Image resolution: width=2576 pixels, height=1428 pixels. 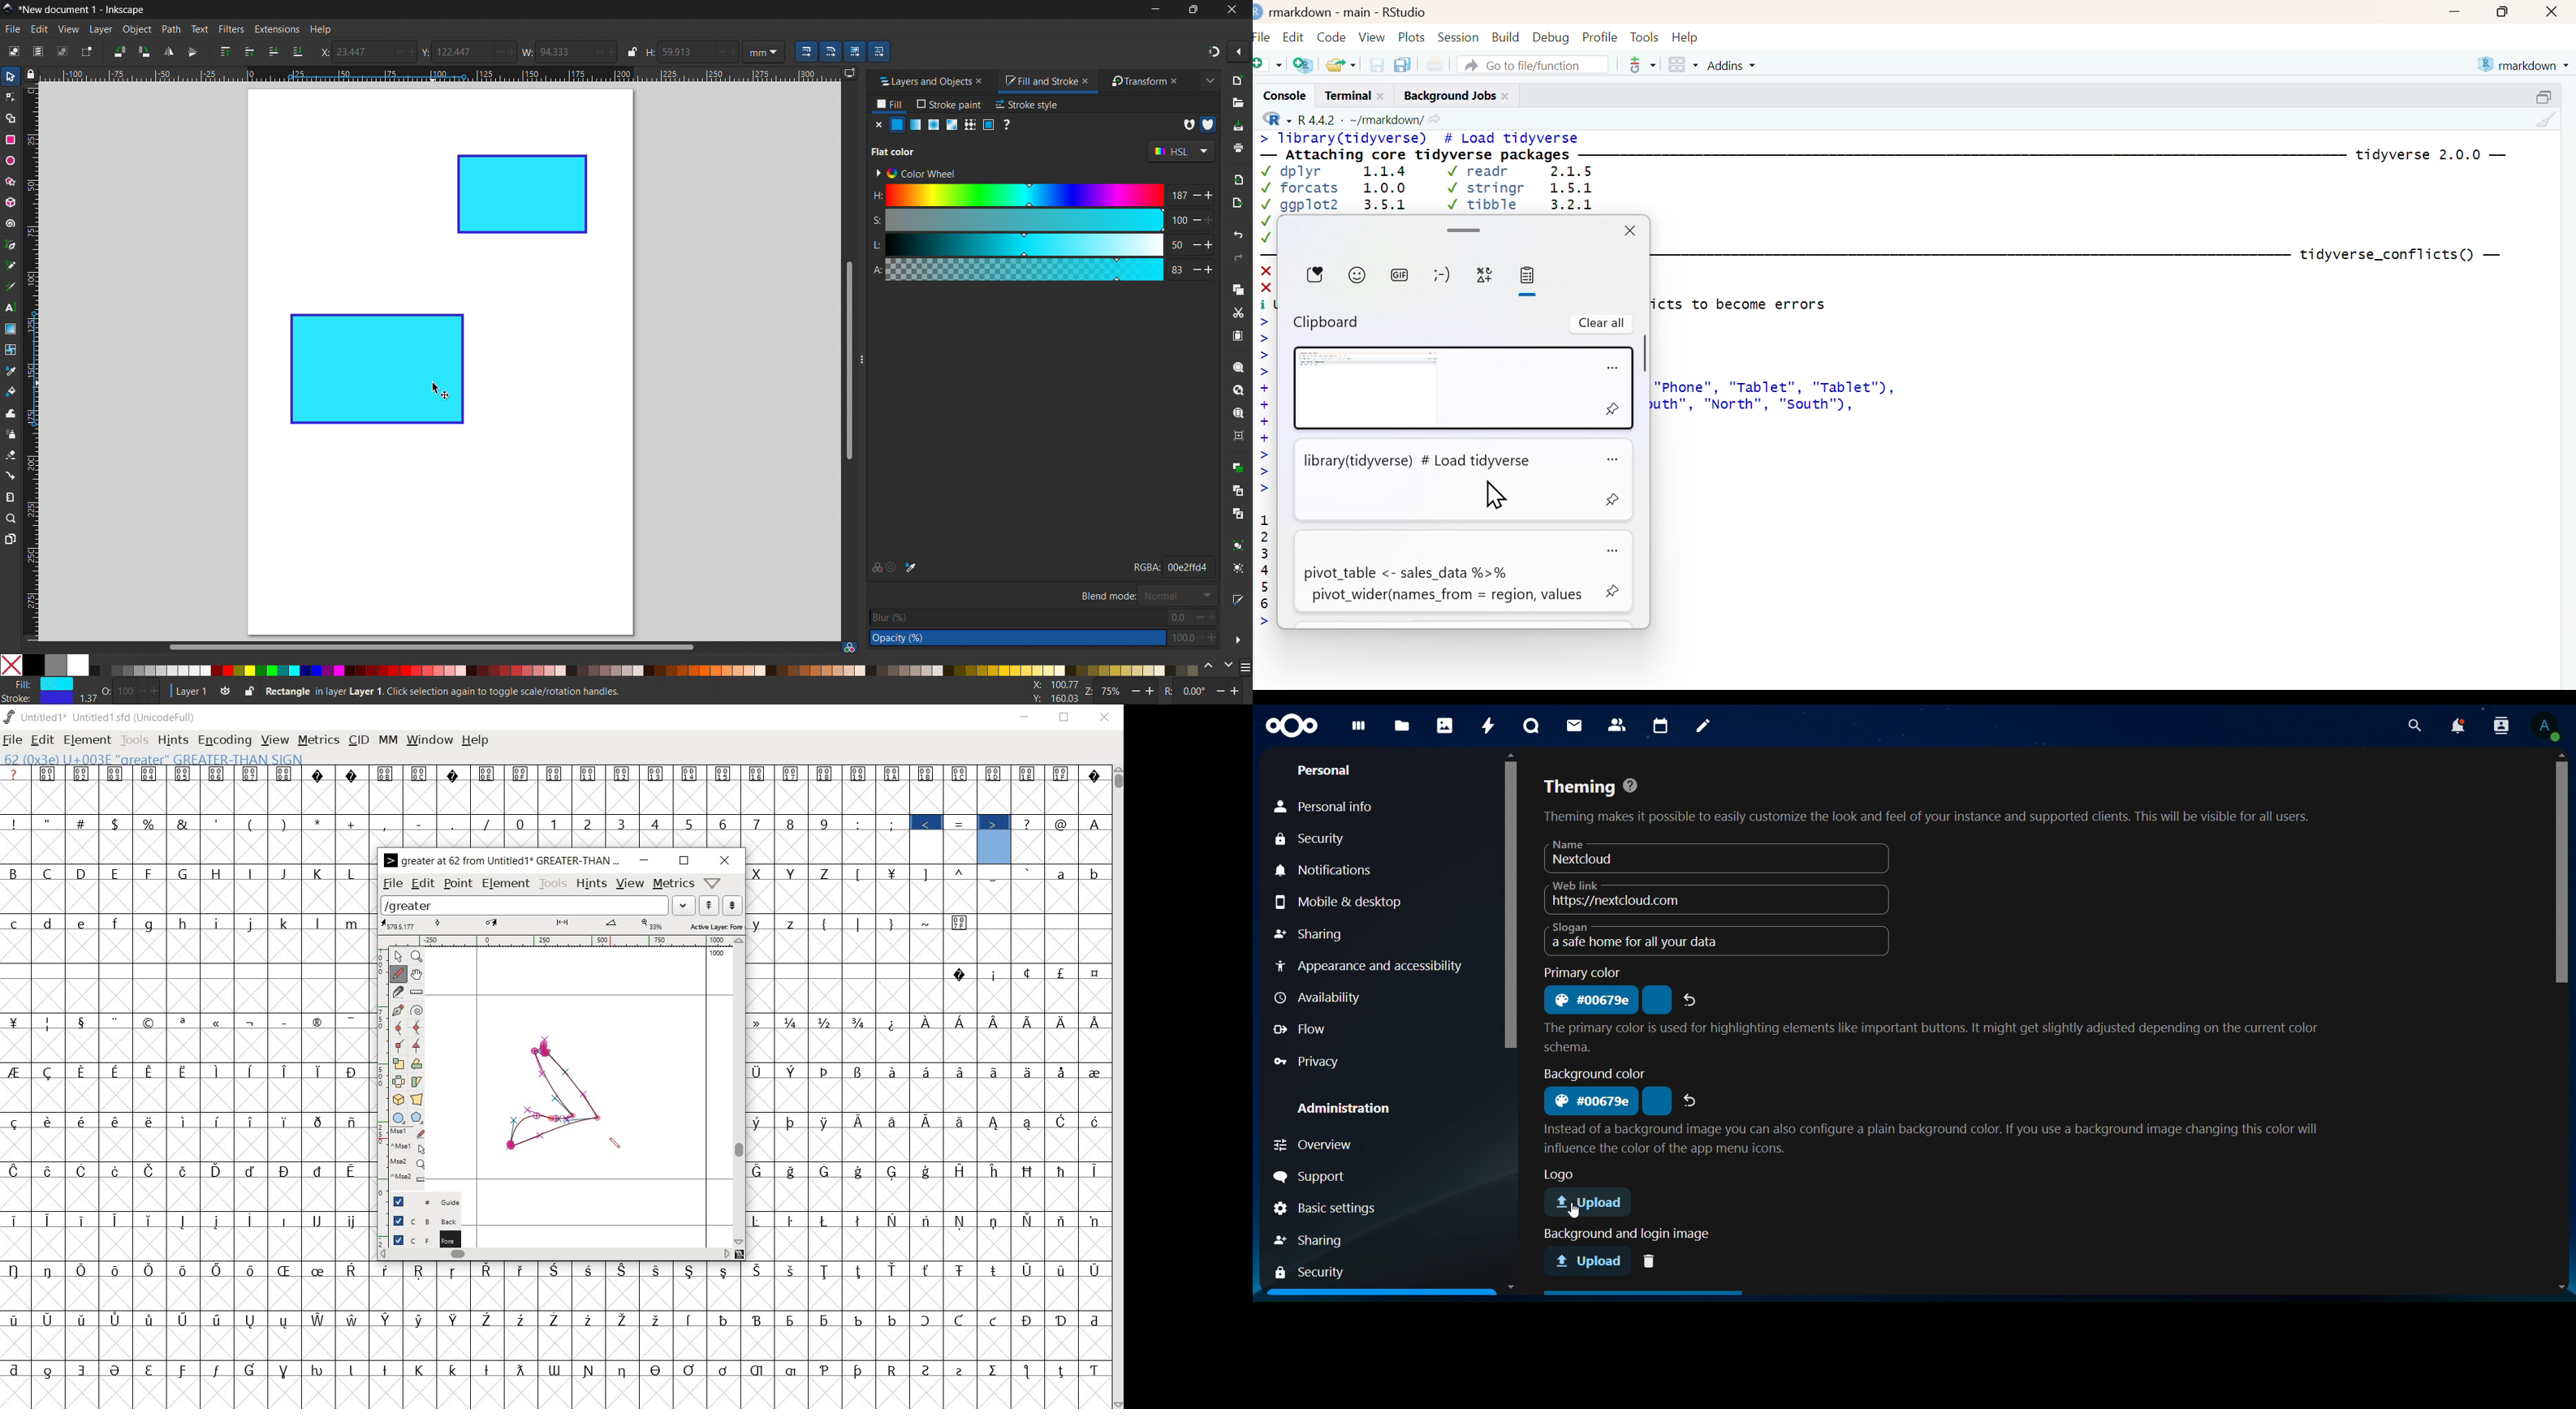 What do you see at coordinates (1347, 1210) in the screenshot?
I see `basic settings` at bounding box center [1347, 1210].